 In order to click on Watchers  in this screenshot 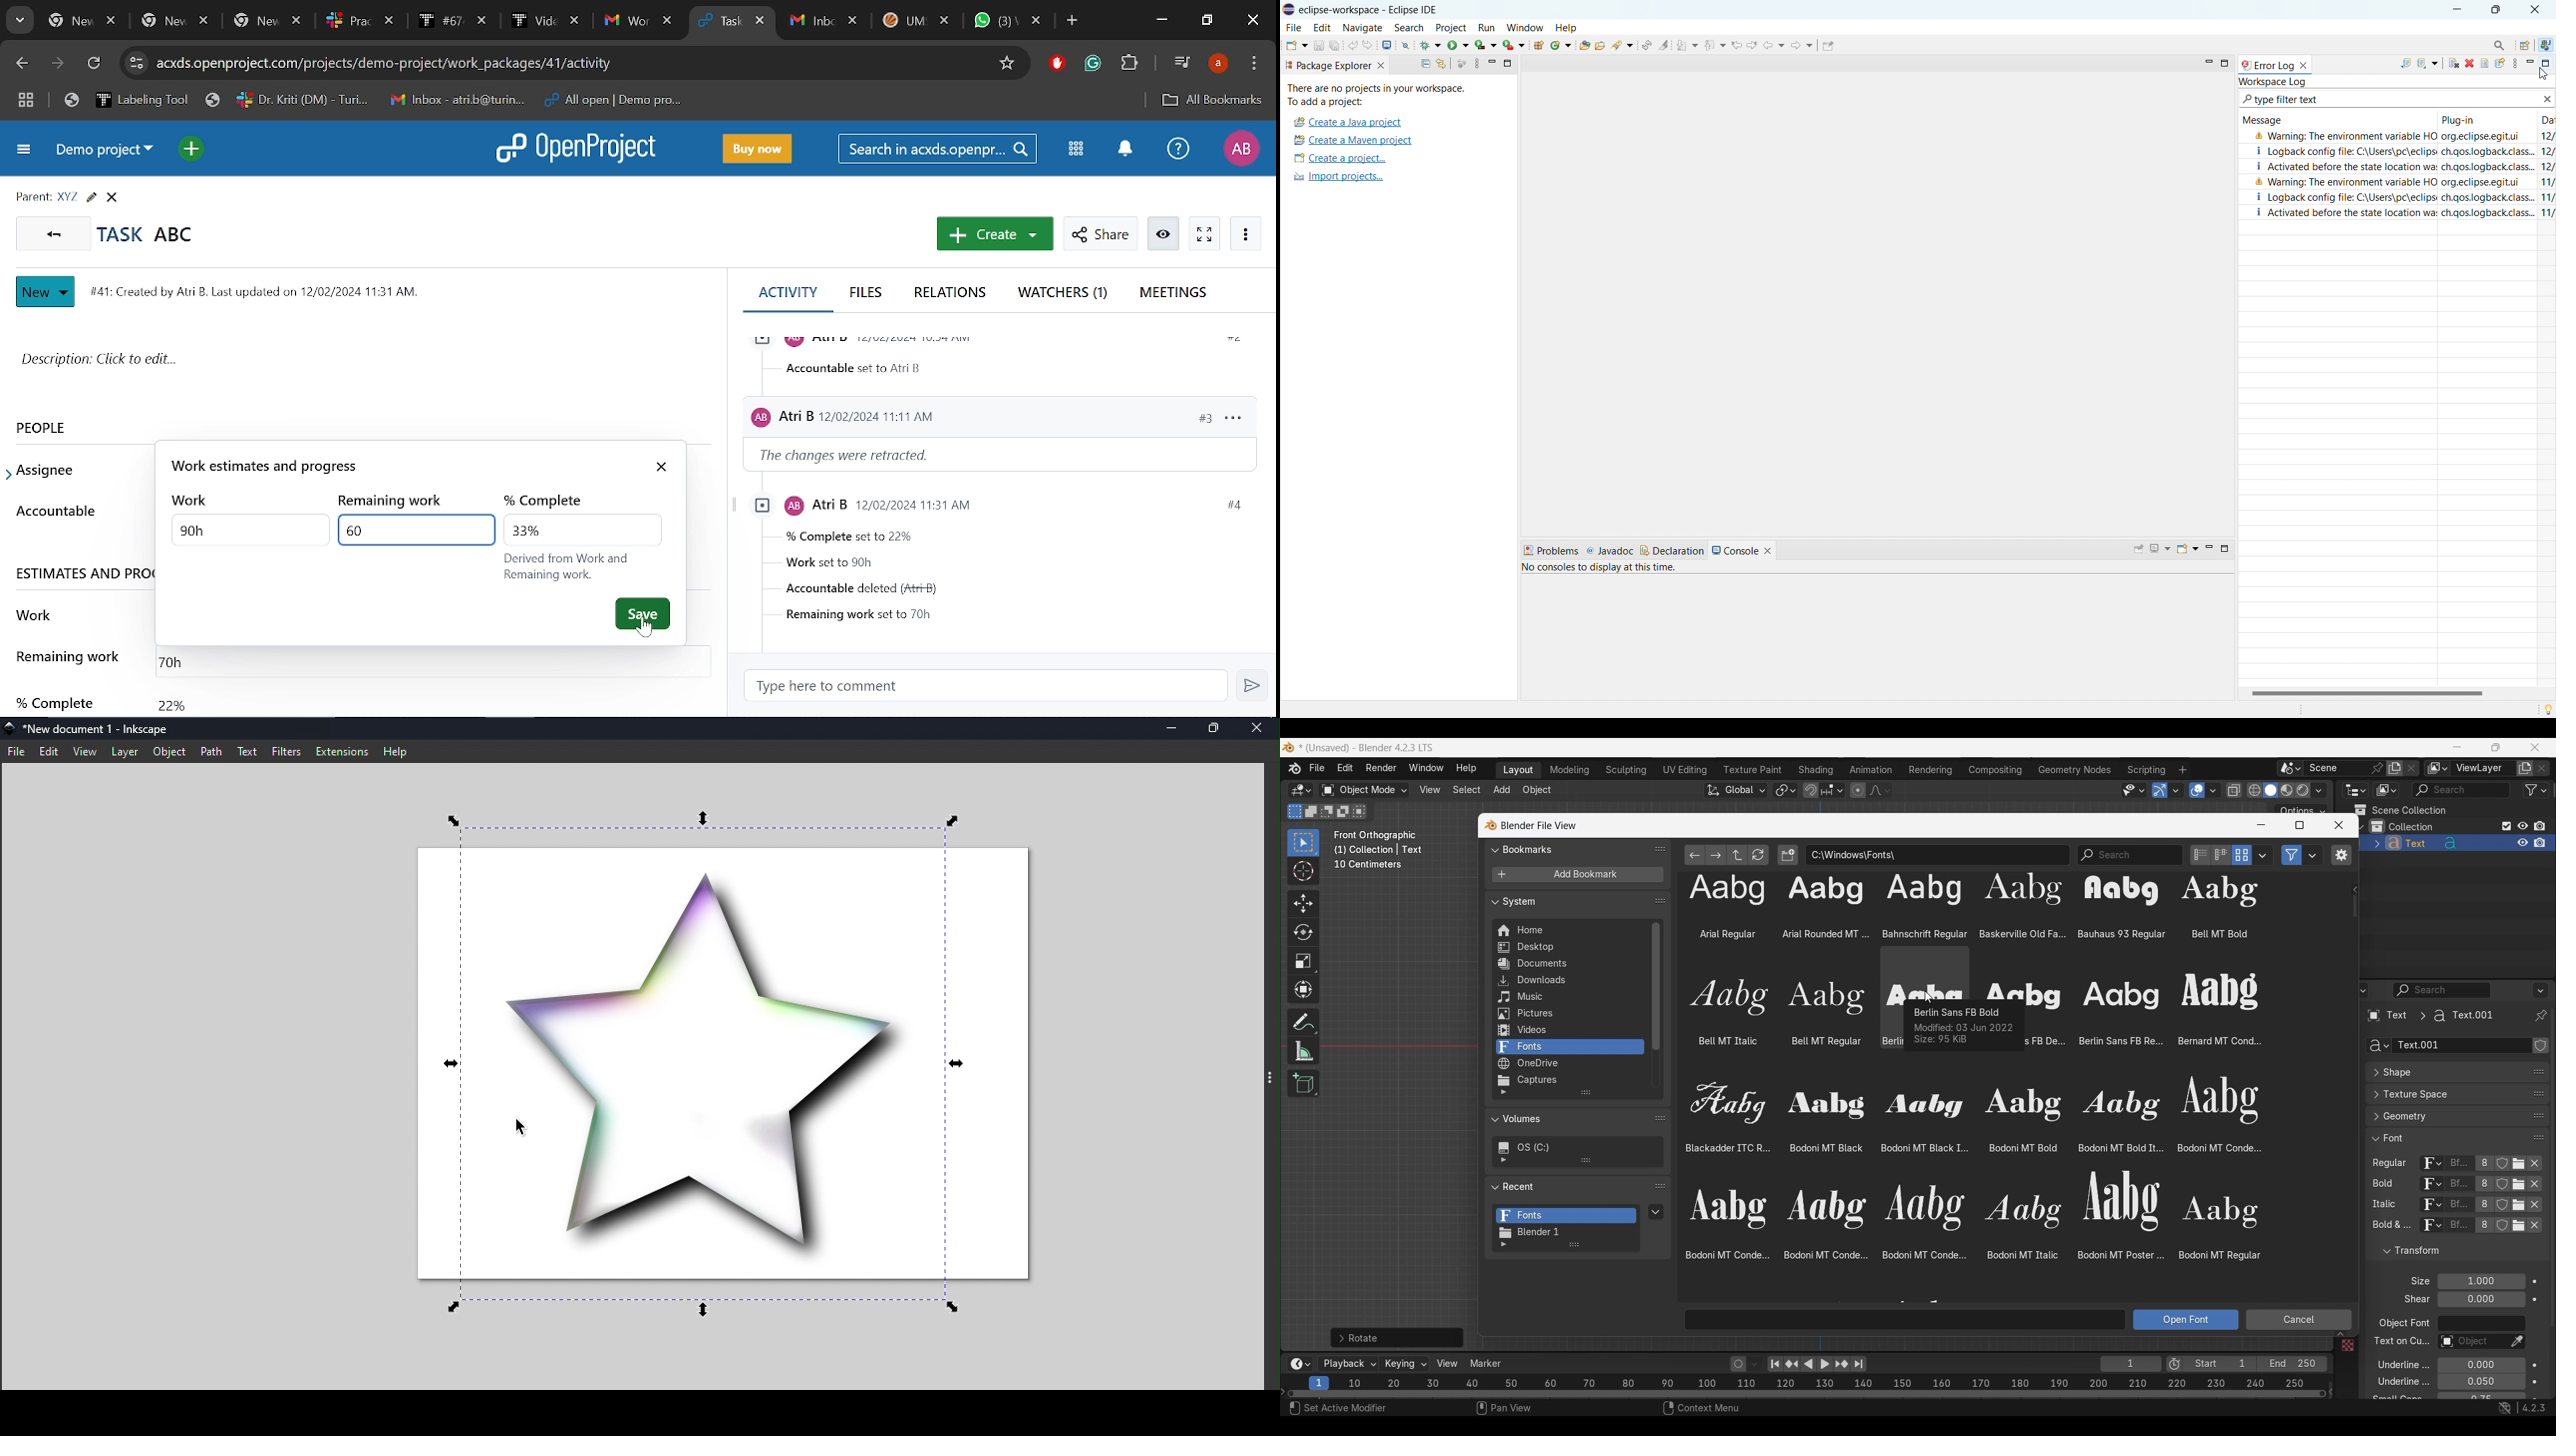, I will do `click(1066, 294)`.